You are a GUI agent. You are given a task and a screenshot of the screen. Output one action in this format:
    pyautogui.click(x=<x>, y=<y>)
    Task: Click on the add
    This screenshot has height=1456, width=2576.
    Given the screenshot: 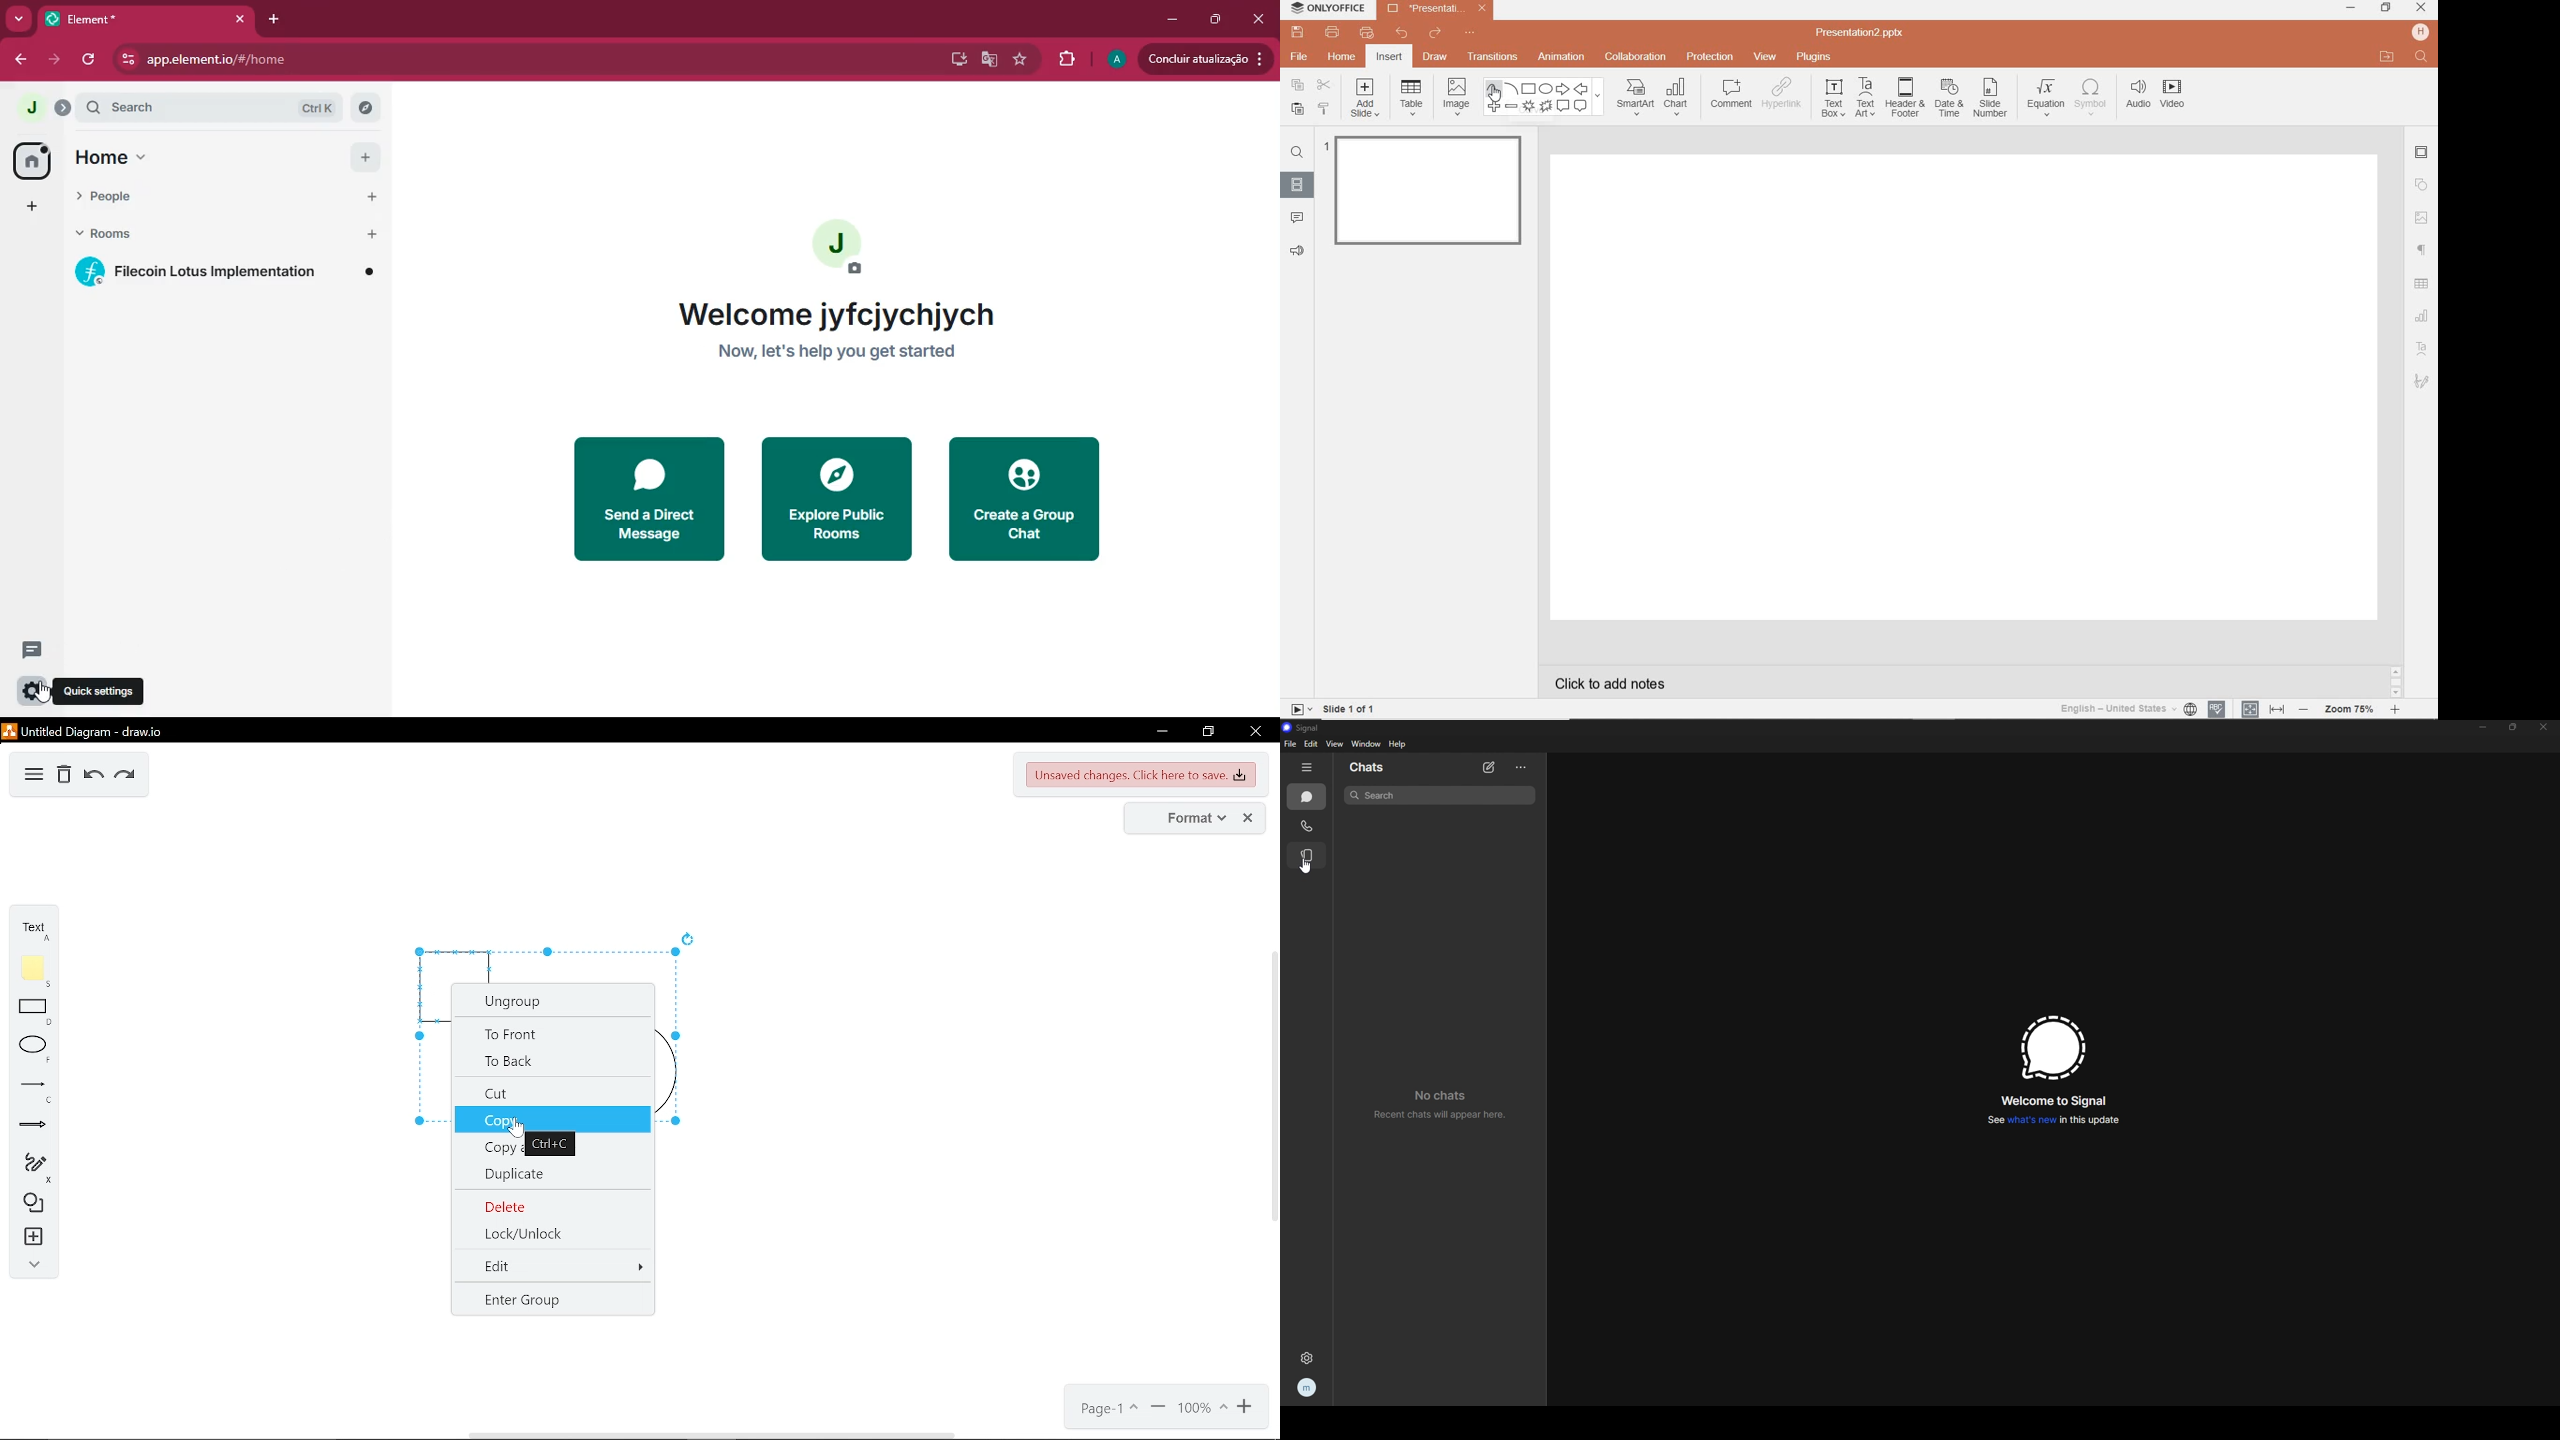 What is the action you would take?
    pyautogui.click(x=28, y=208)
    